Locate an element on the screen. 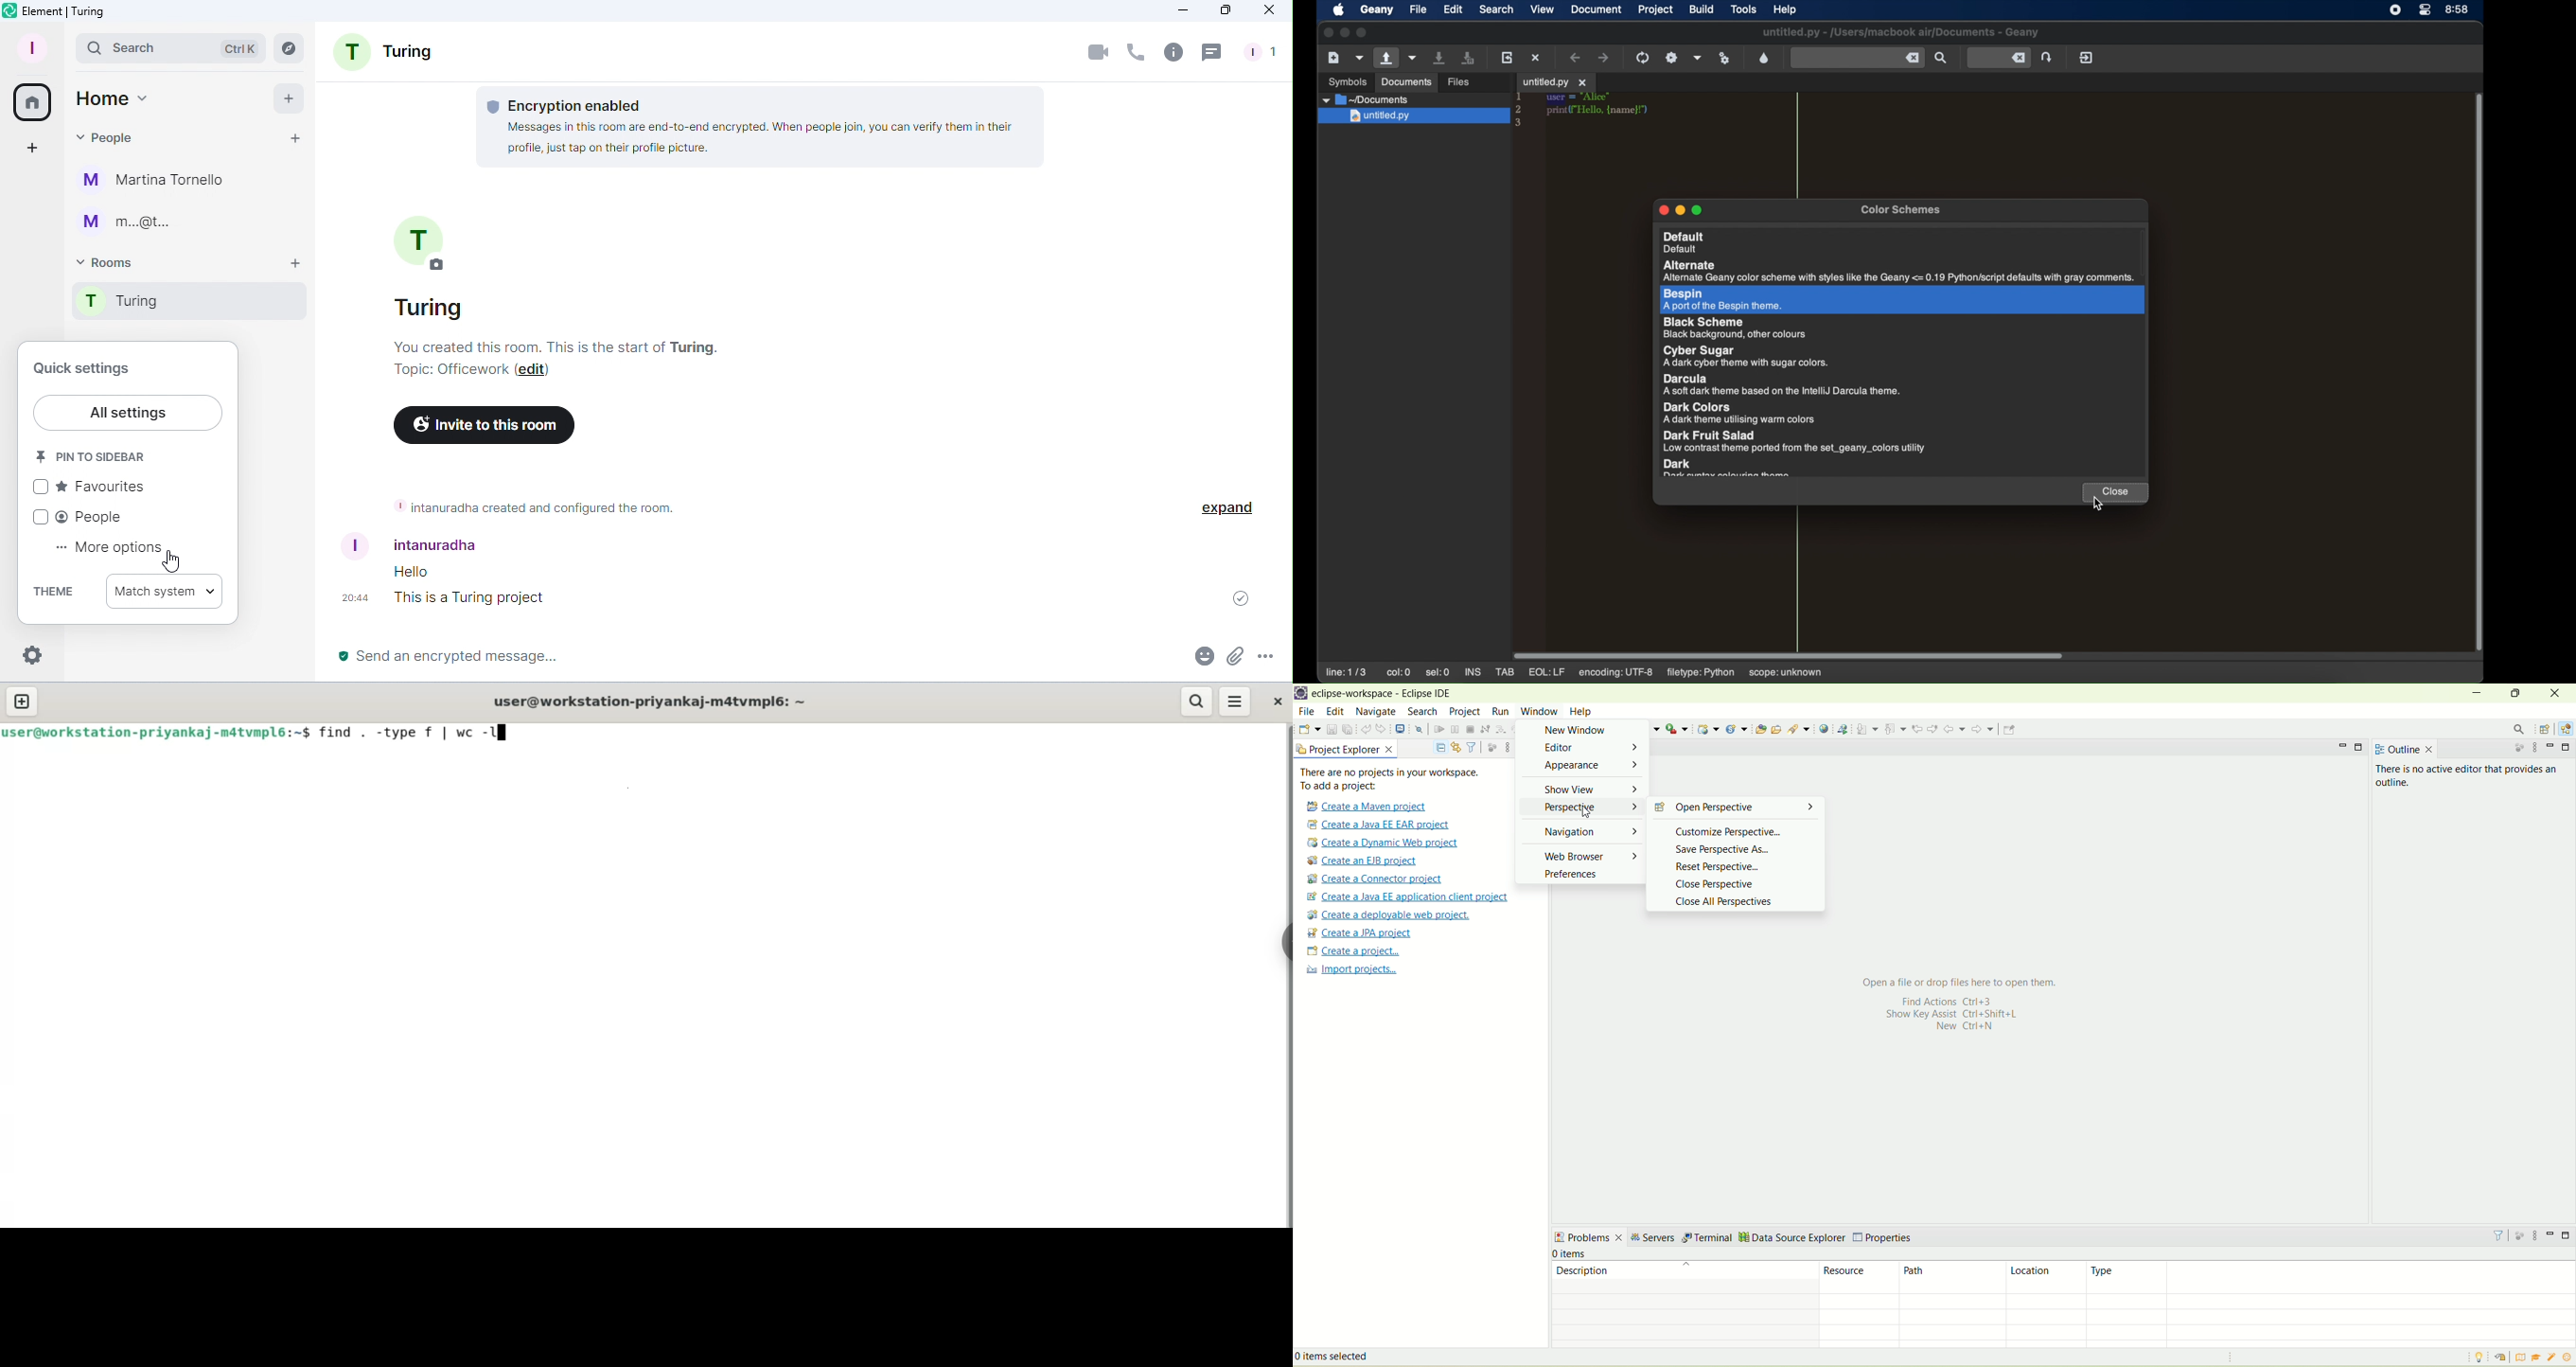  Search bar is located at coordinates (172, 45).